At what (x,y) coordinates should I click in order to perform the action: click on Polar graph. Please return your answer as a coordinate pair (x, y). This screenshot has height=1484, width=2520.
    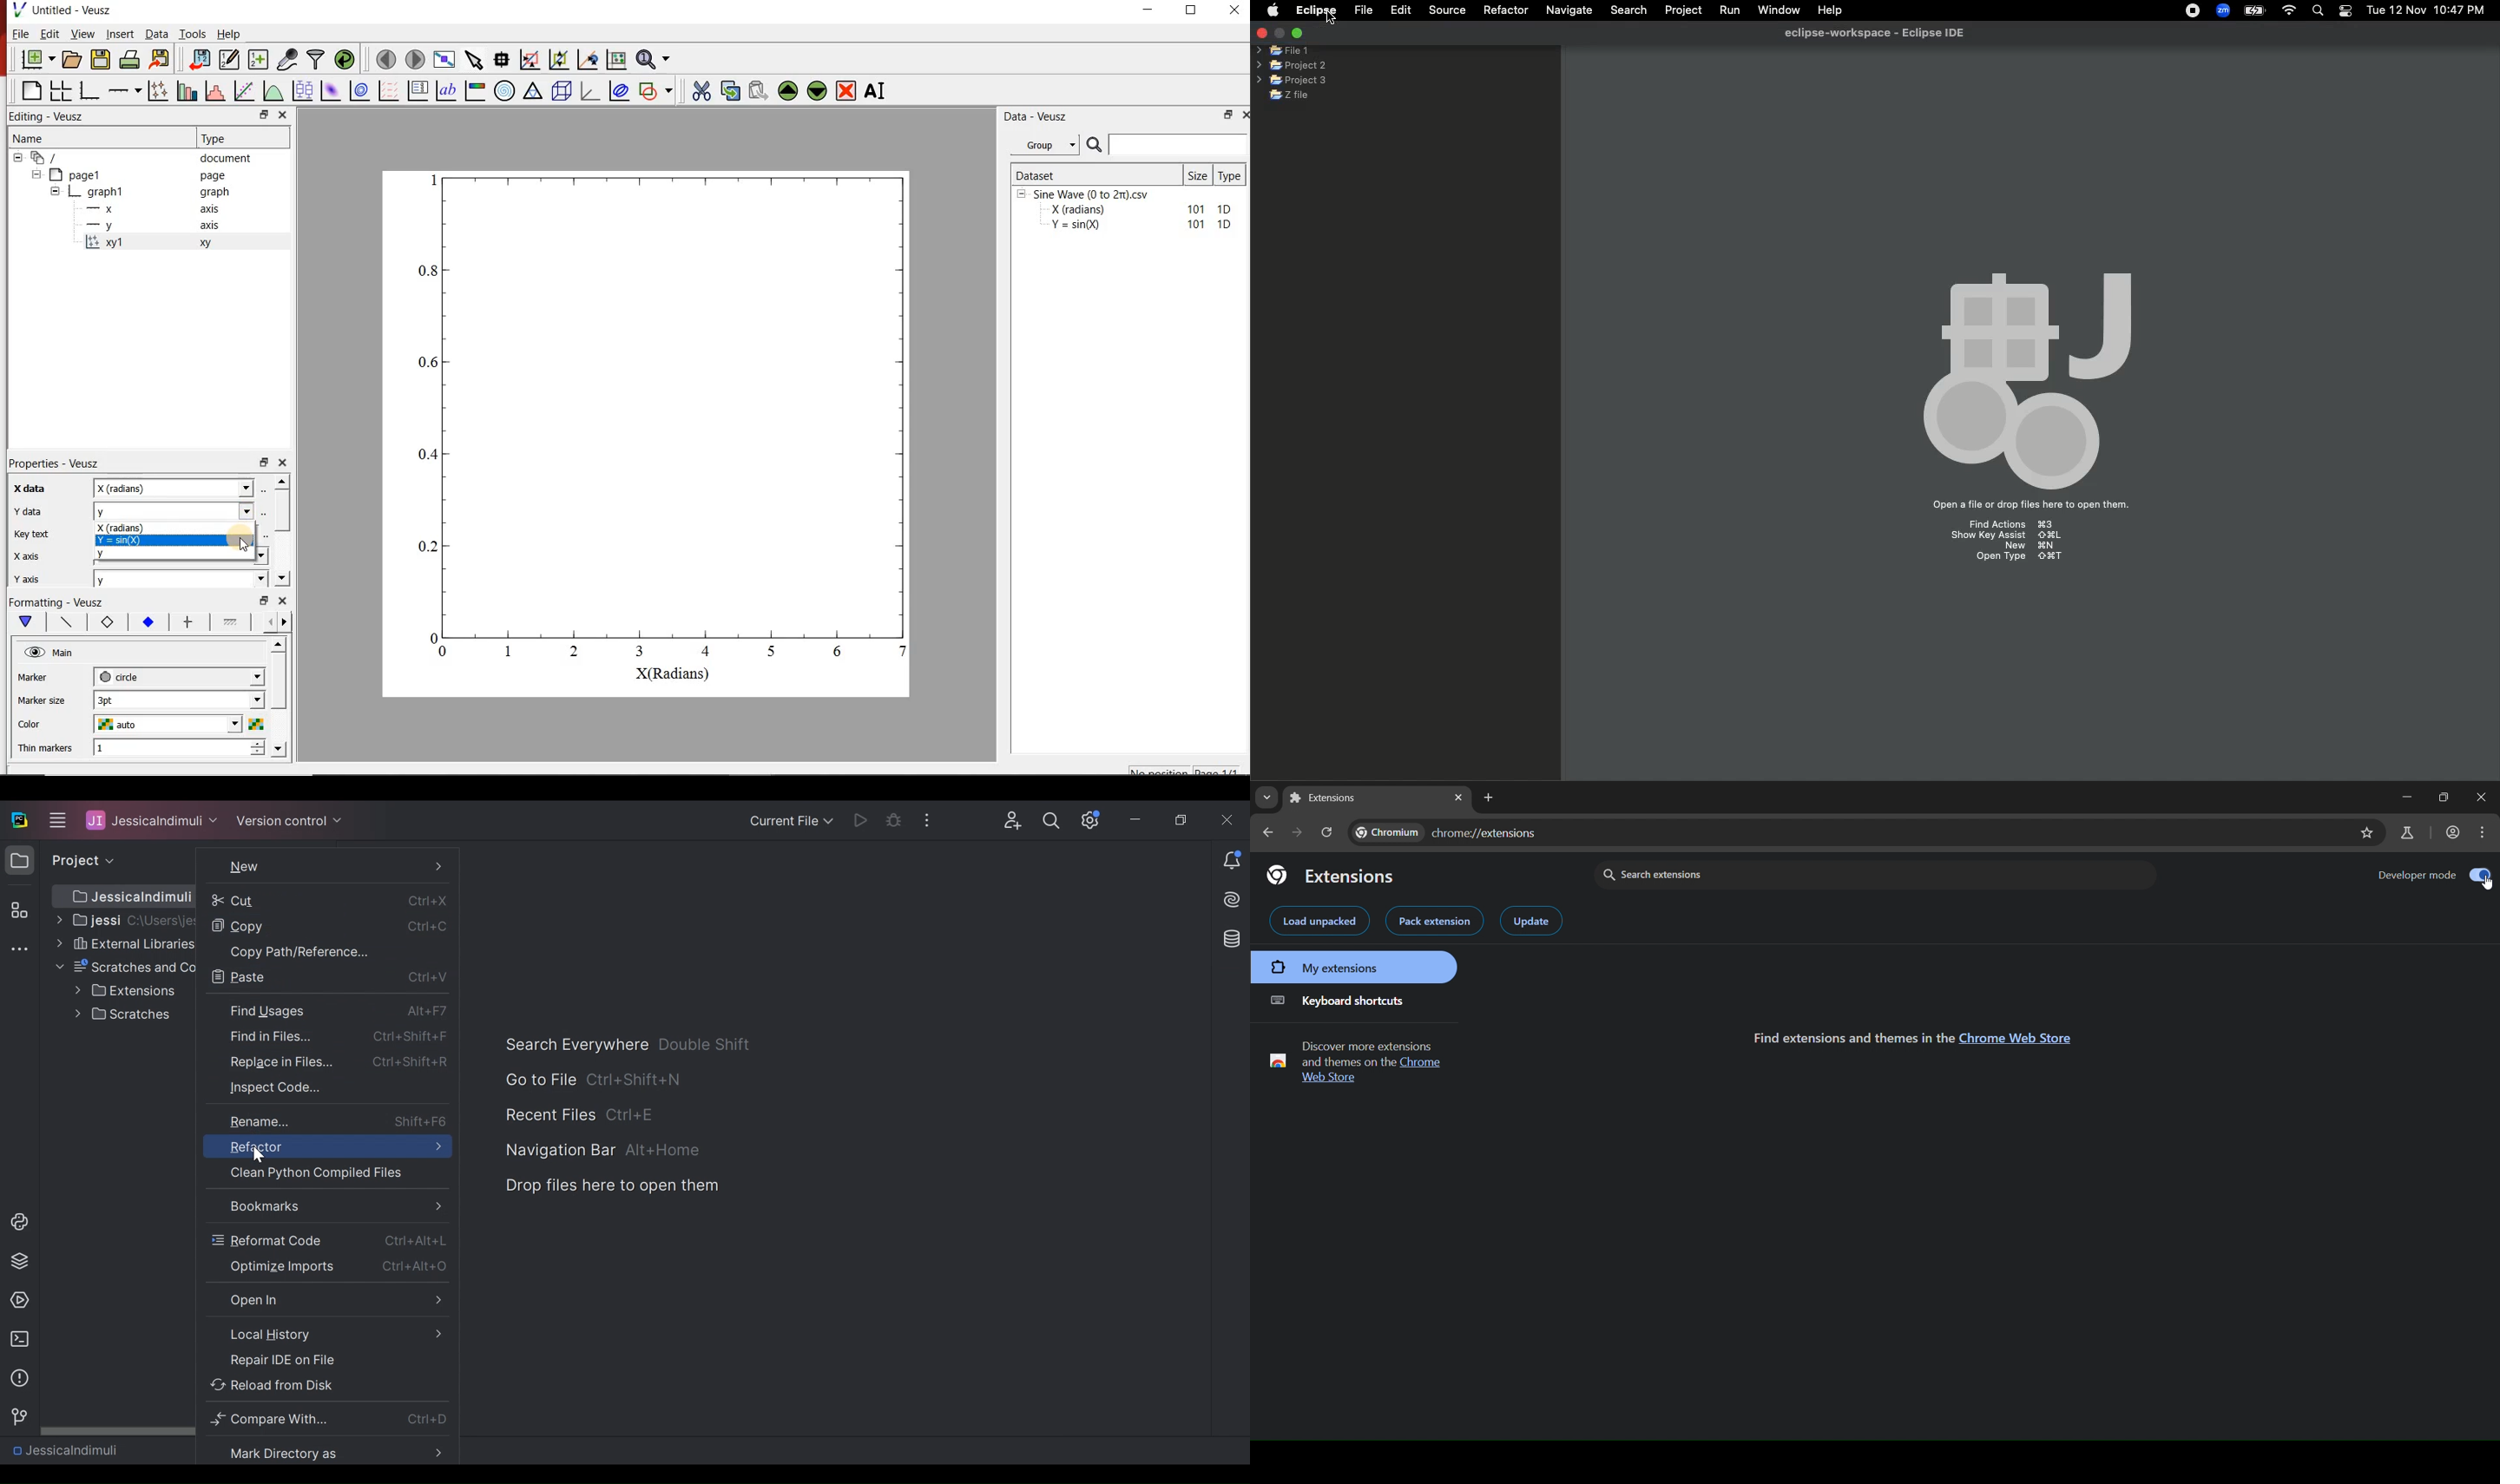
    Looking at the image, I should click on (506, 91).